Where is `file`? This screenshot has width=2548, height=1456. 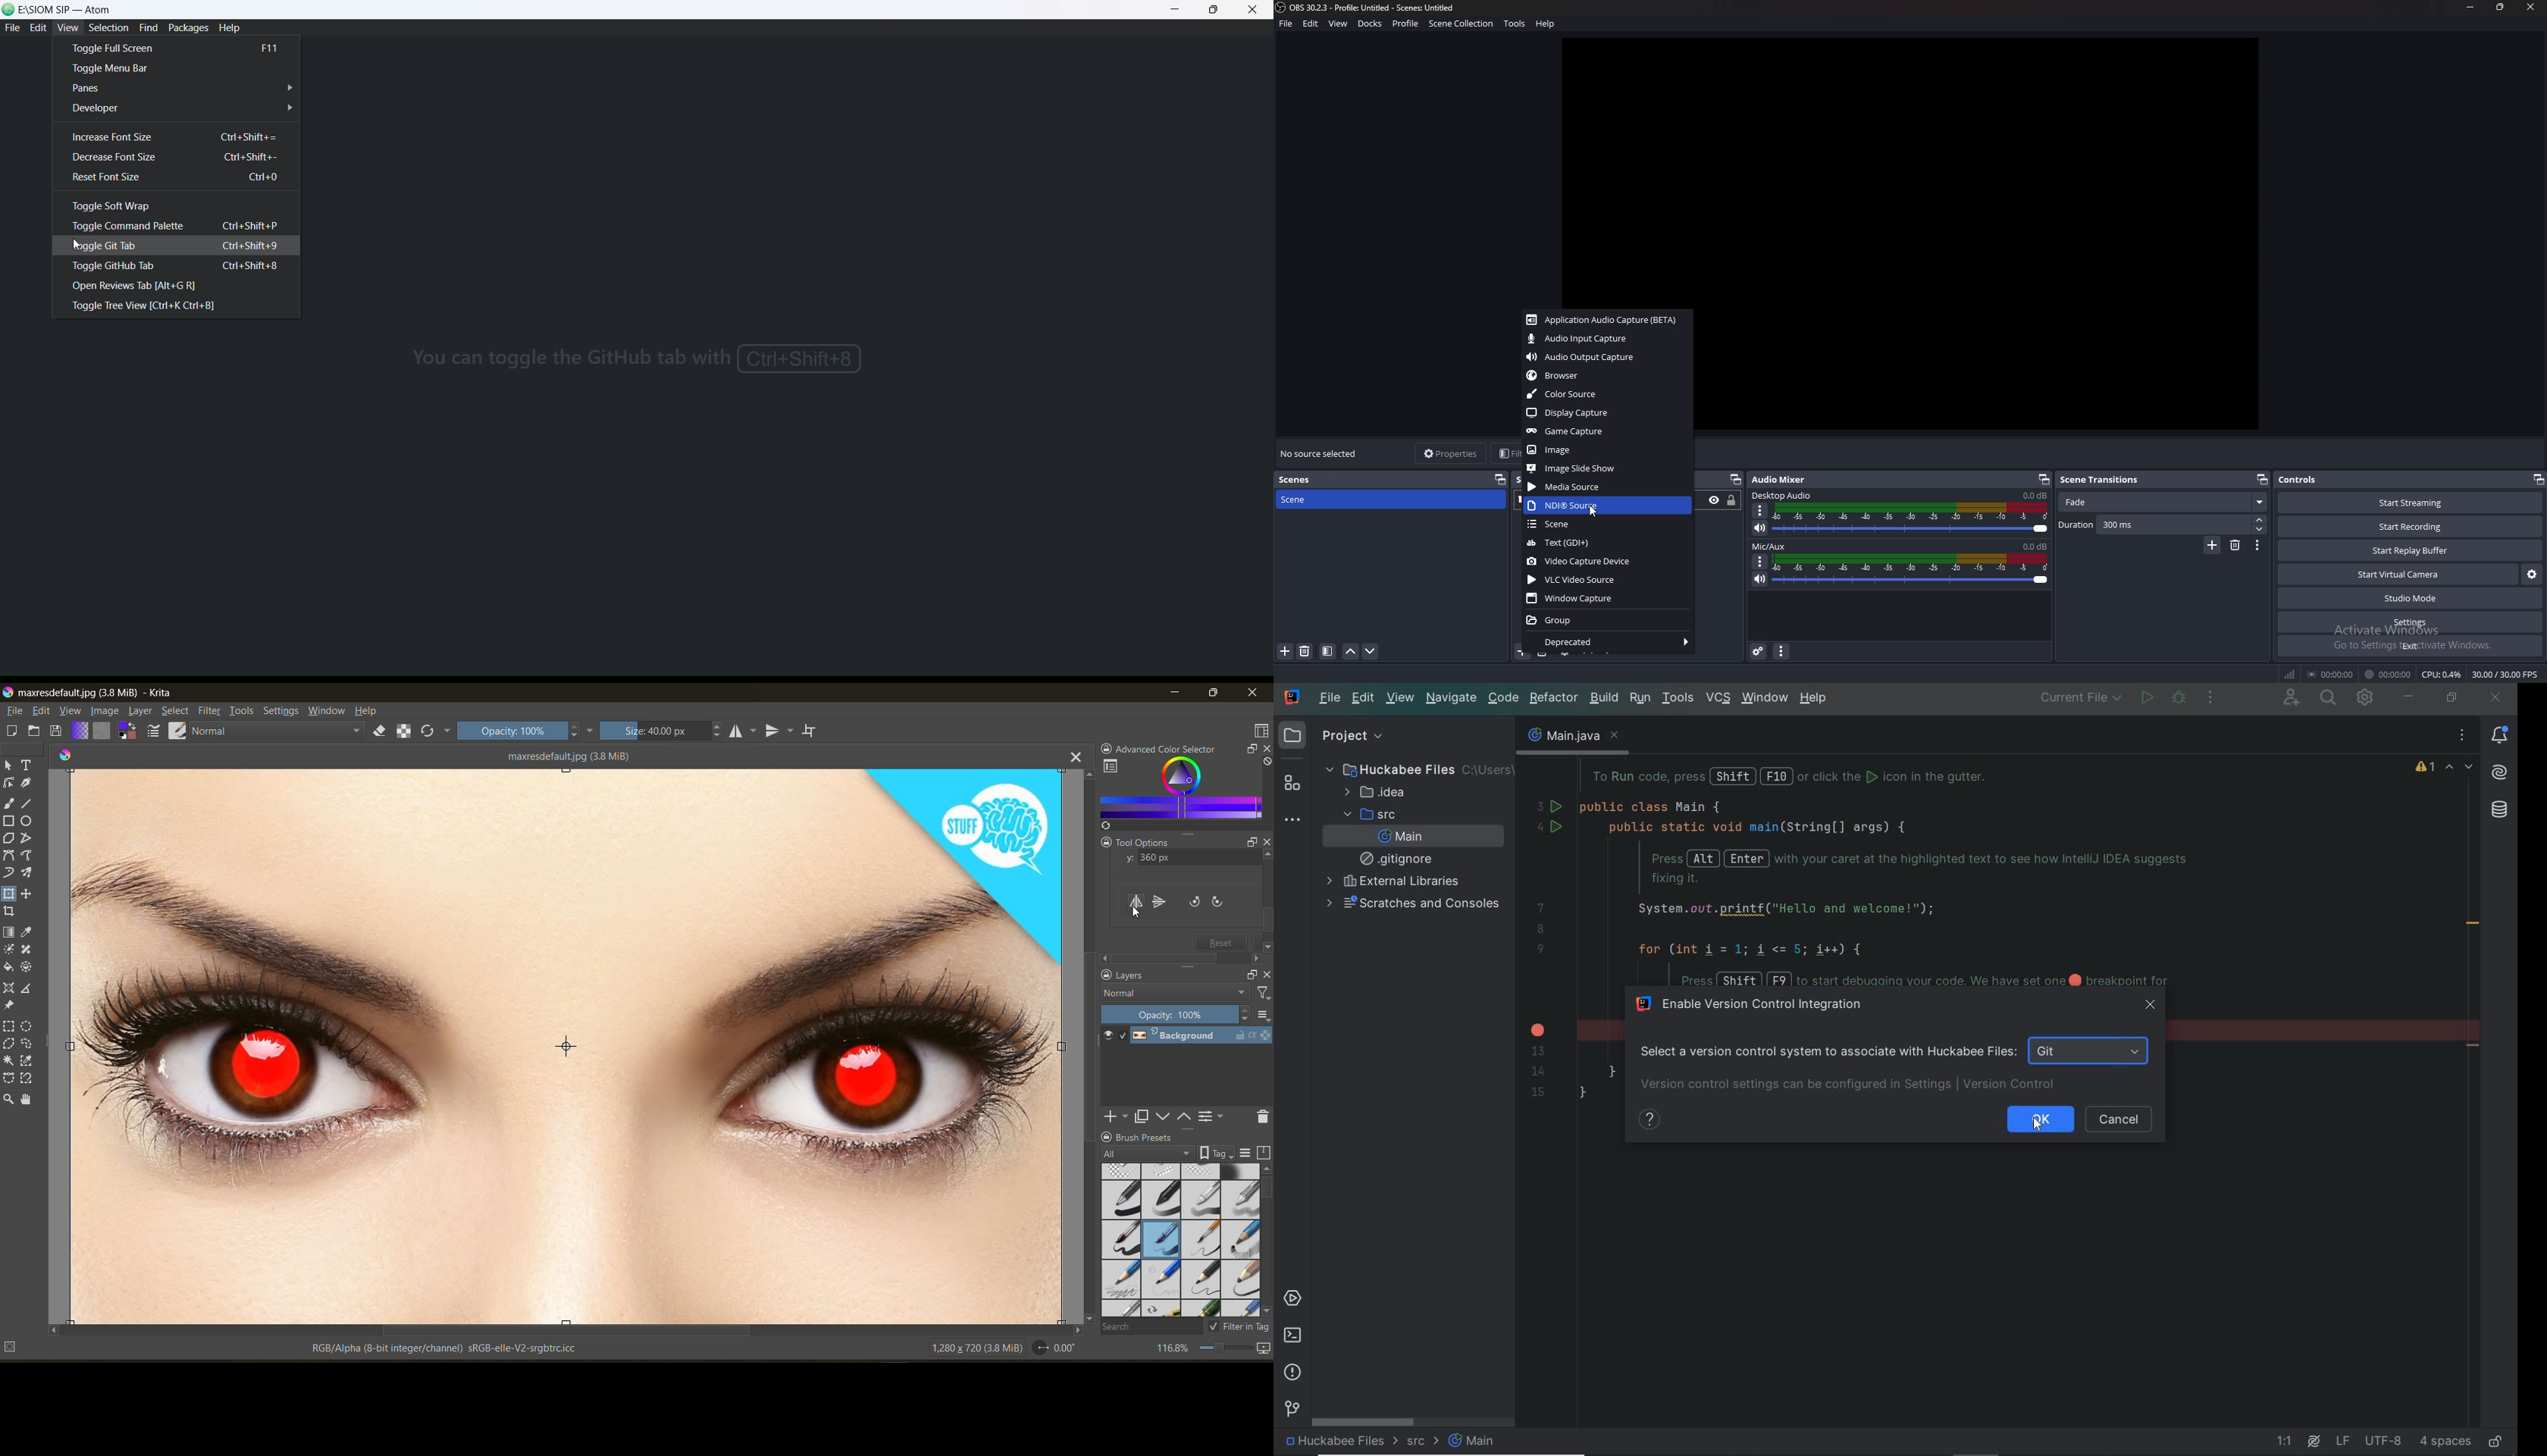 file is located at coordinates (1286, 24).